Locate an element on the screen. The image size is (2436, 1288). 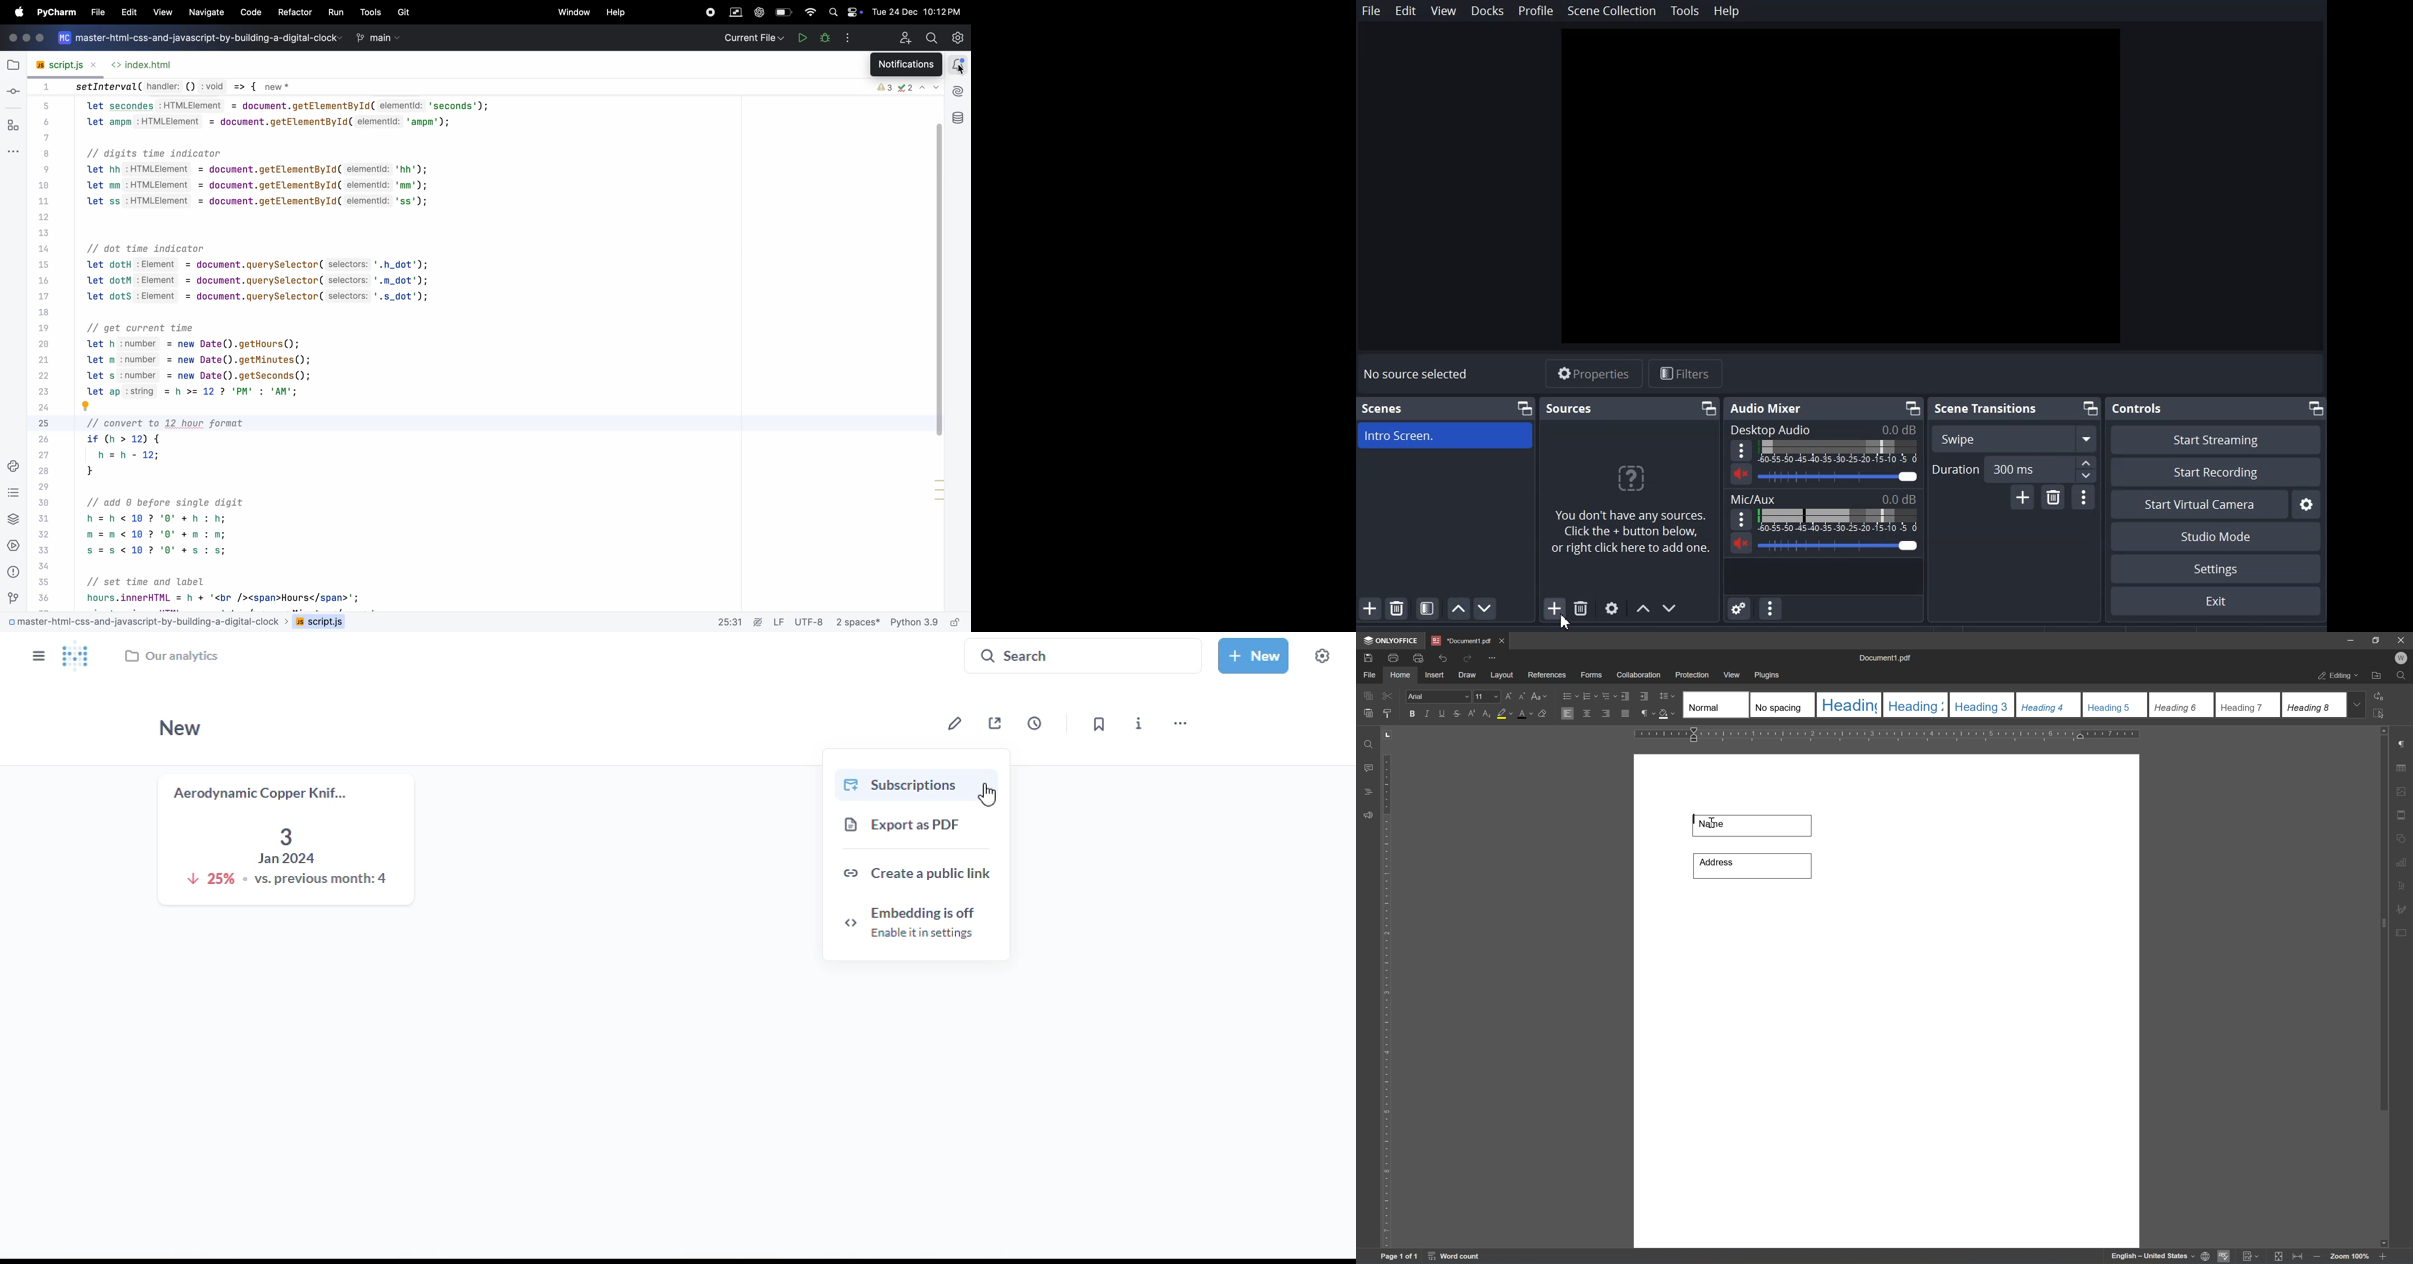
2 spaces is located at coordinates (858, 622).